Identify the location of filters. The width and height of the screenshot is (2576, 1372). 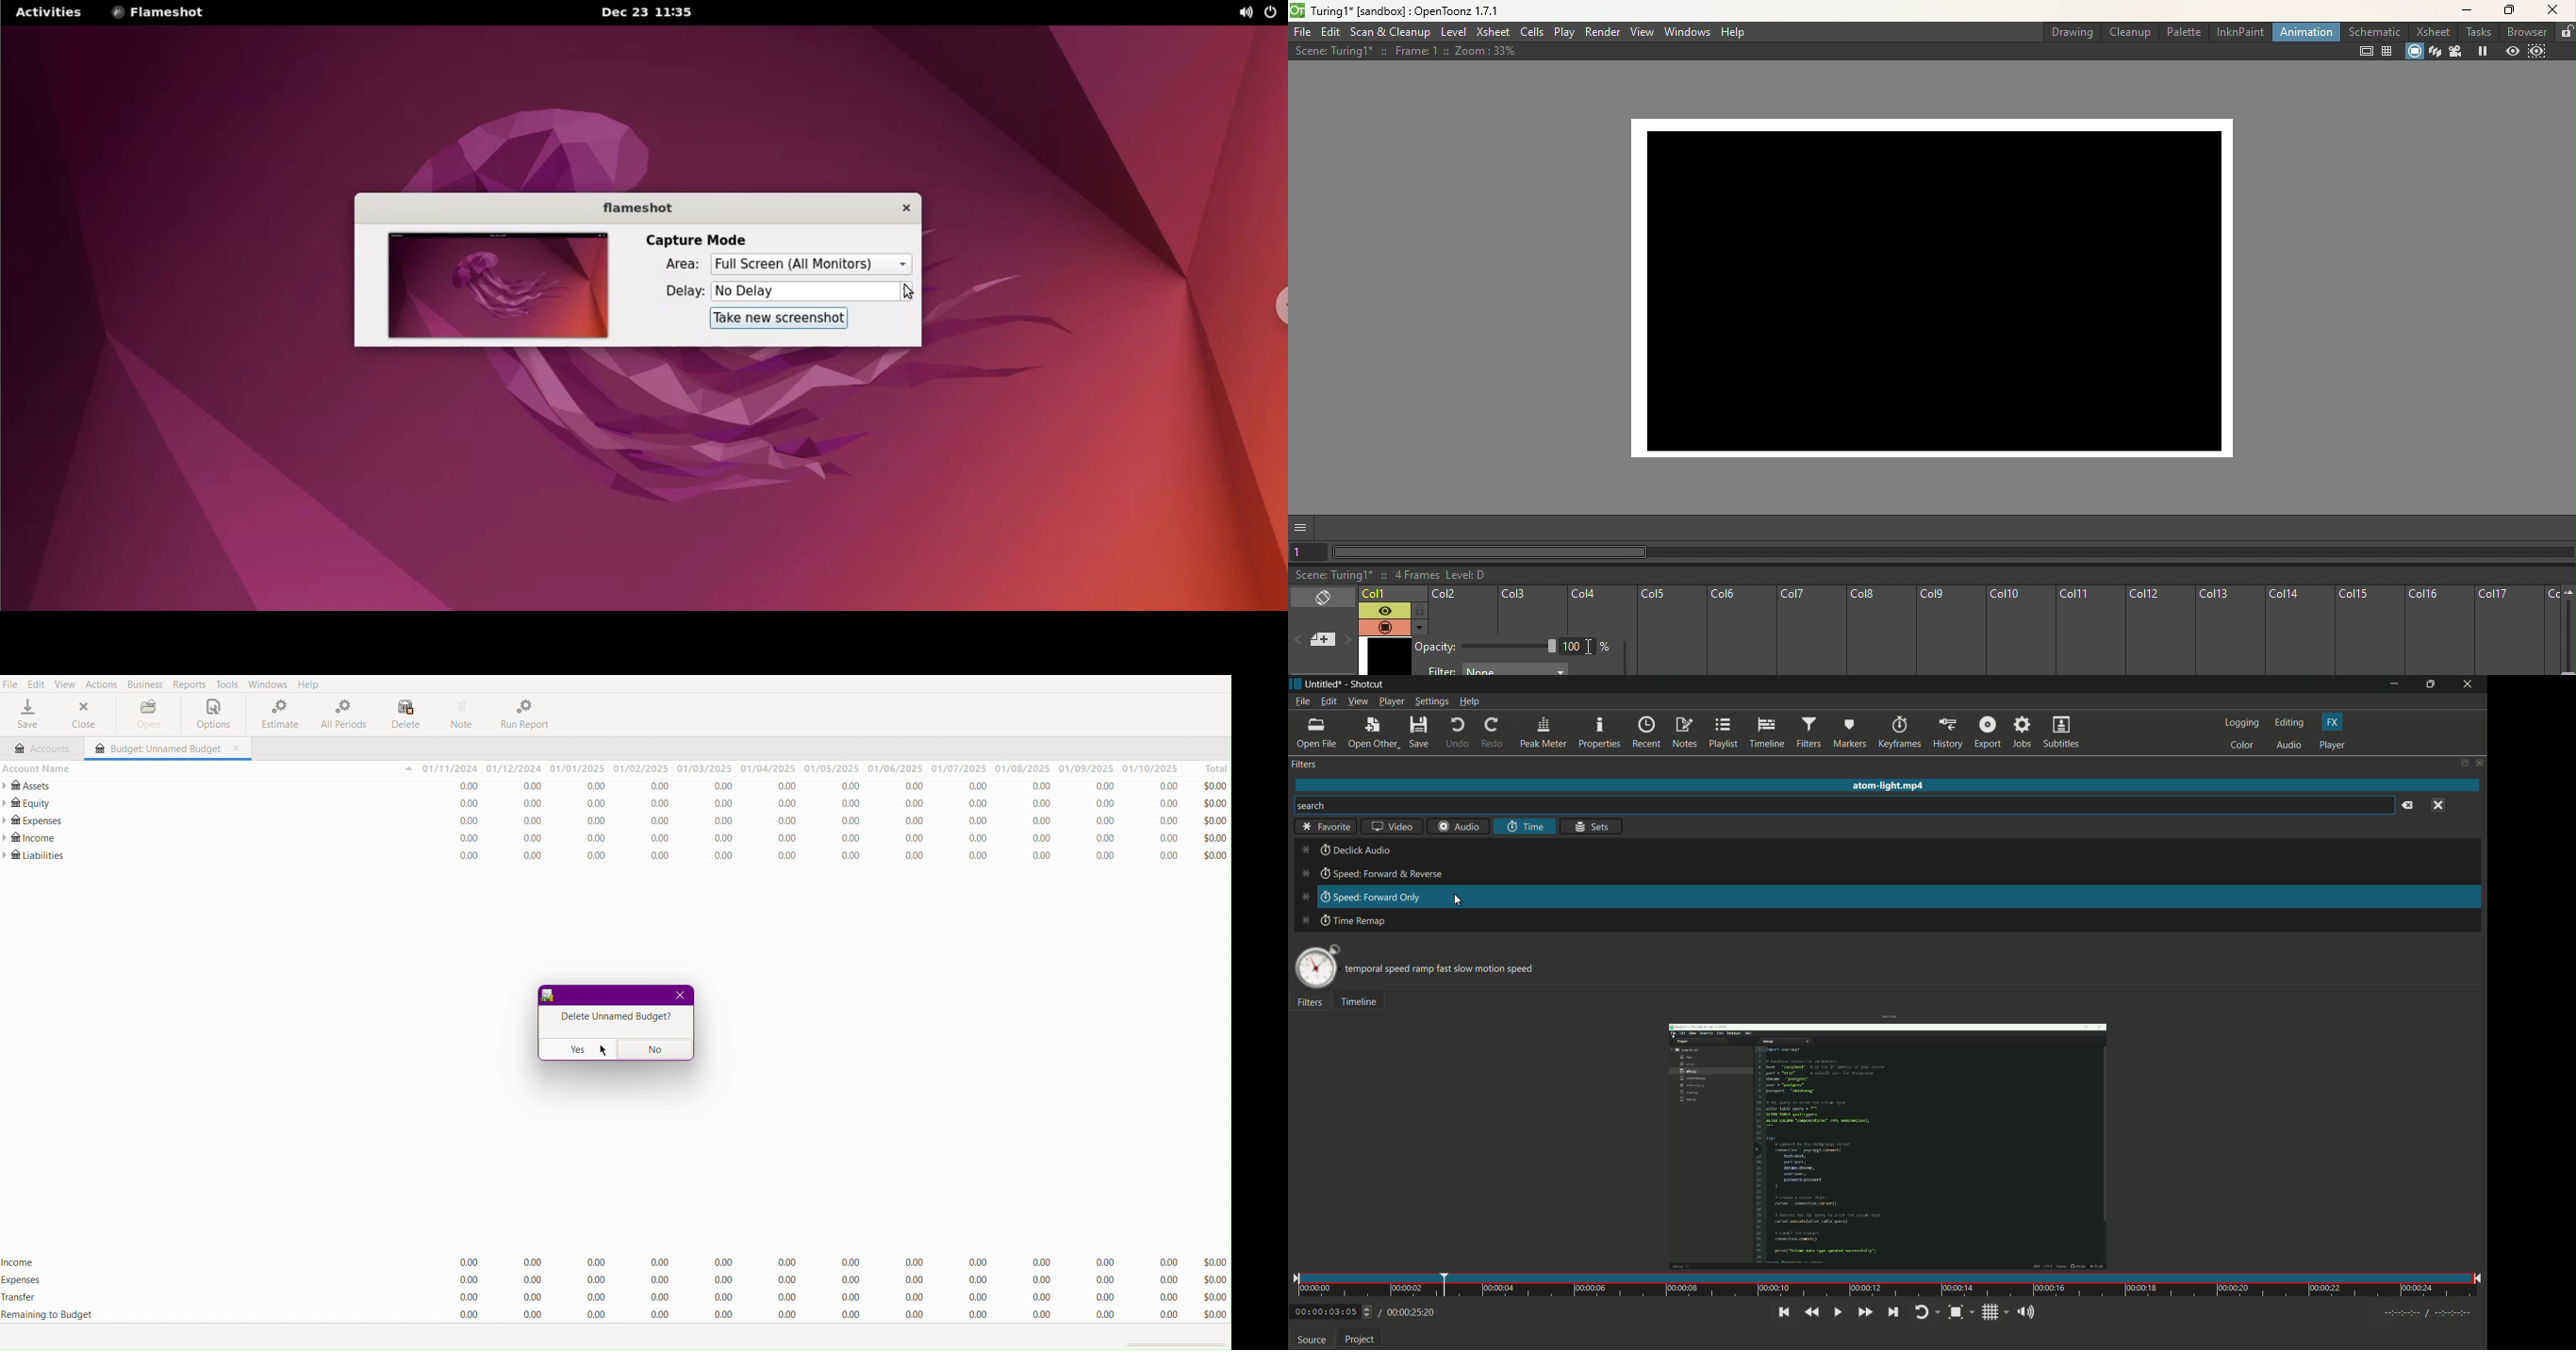
(1809, 733).